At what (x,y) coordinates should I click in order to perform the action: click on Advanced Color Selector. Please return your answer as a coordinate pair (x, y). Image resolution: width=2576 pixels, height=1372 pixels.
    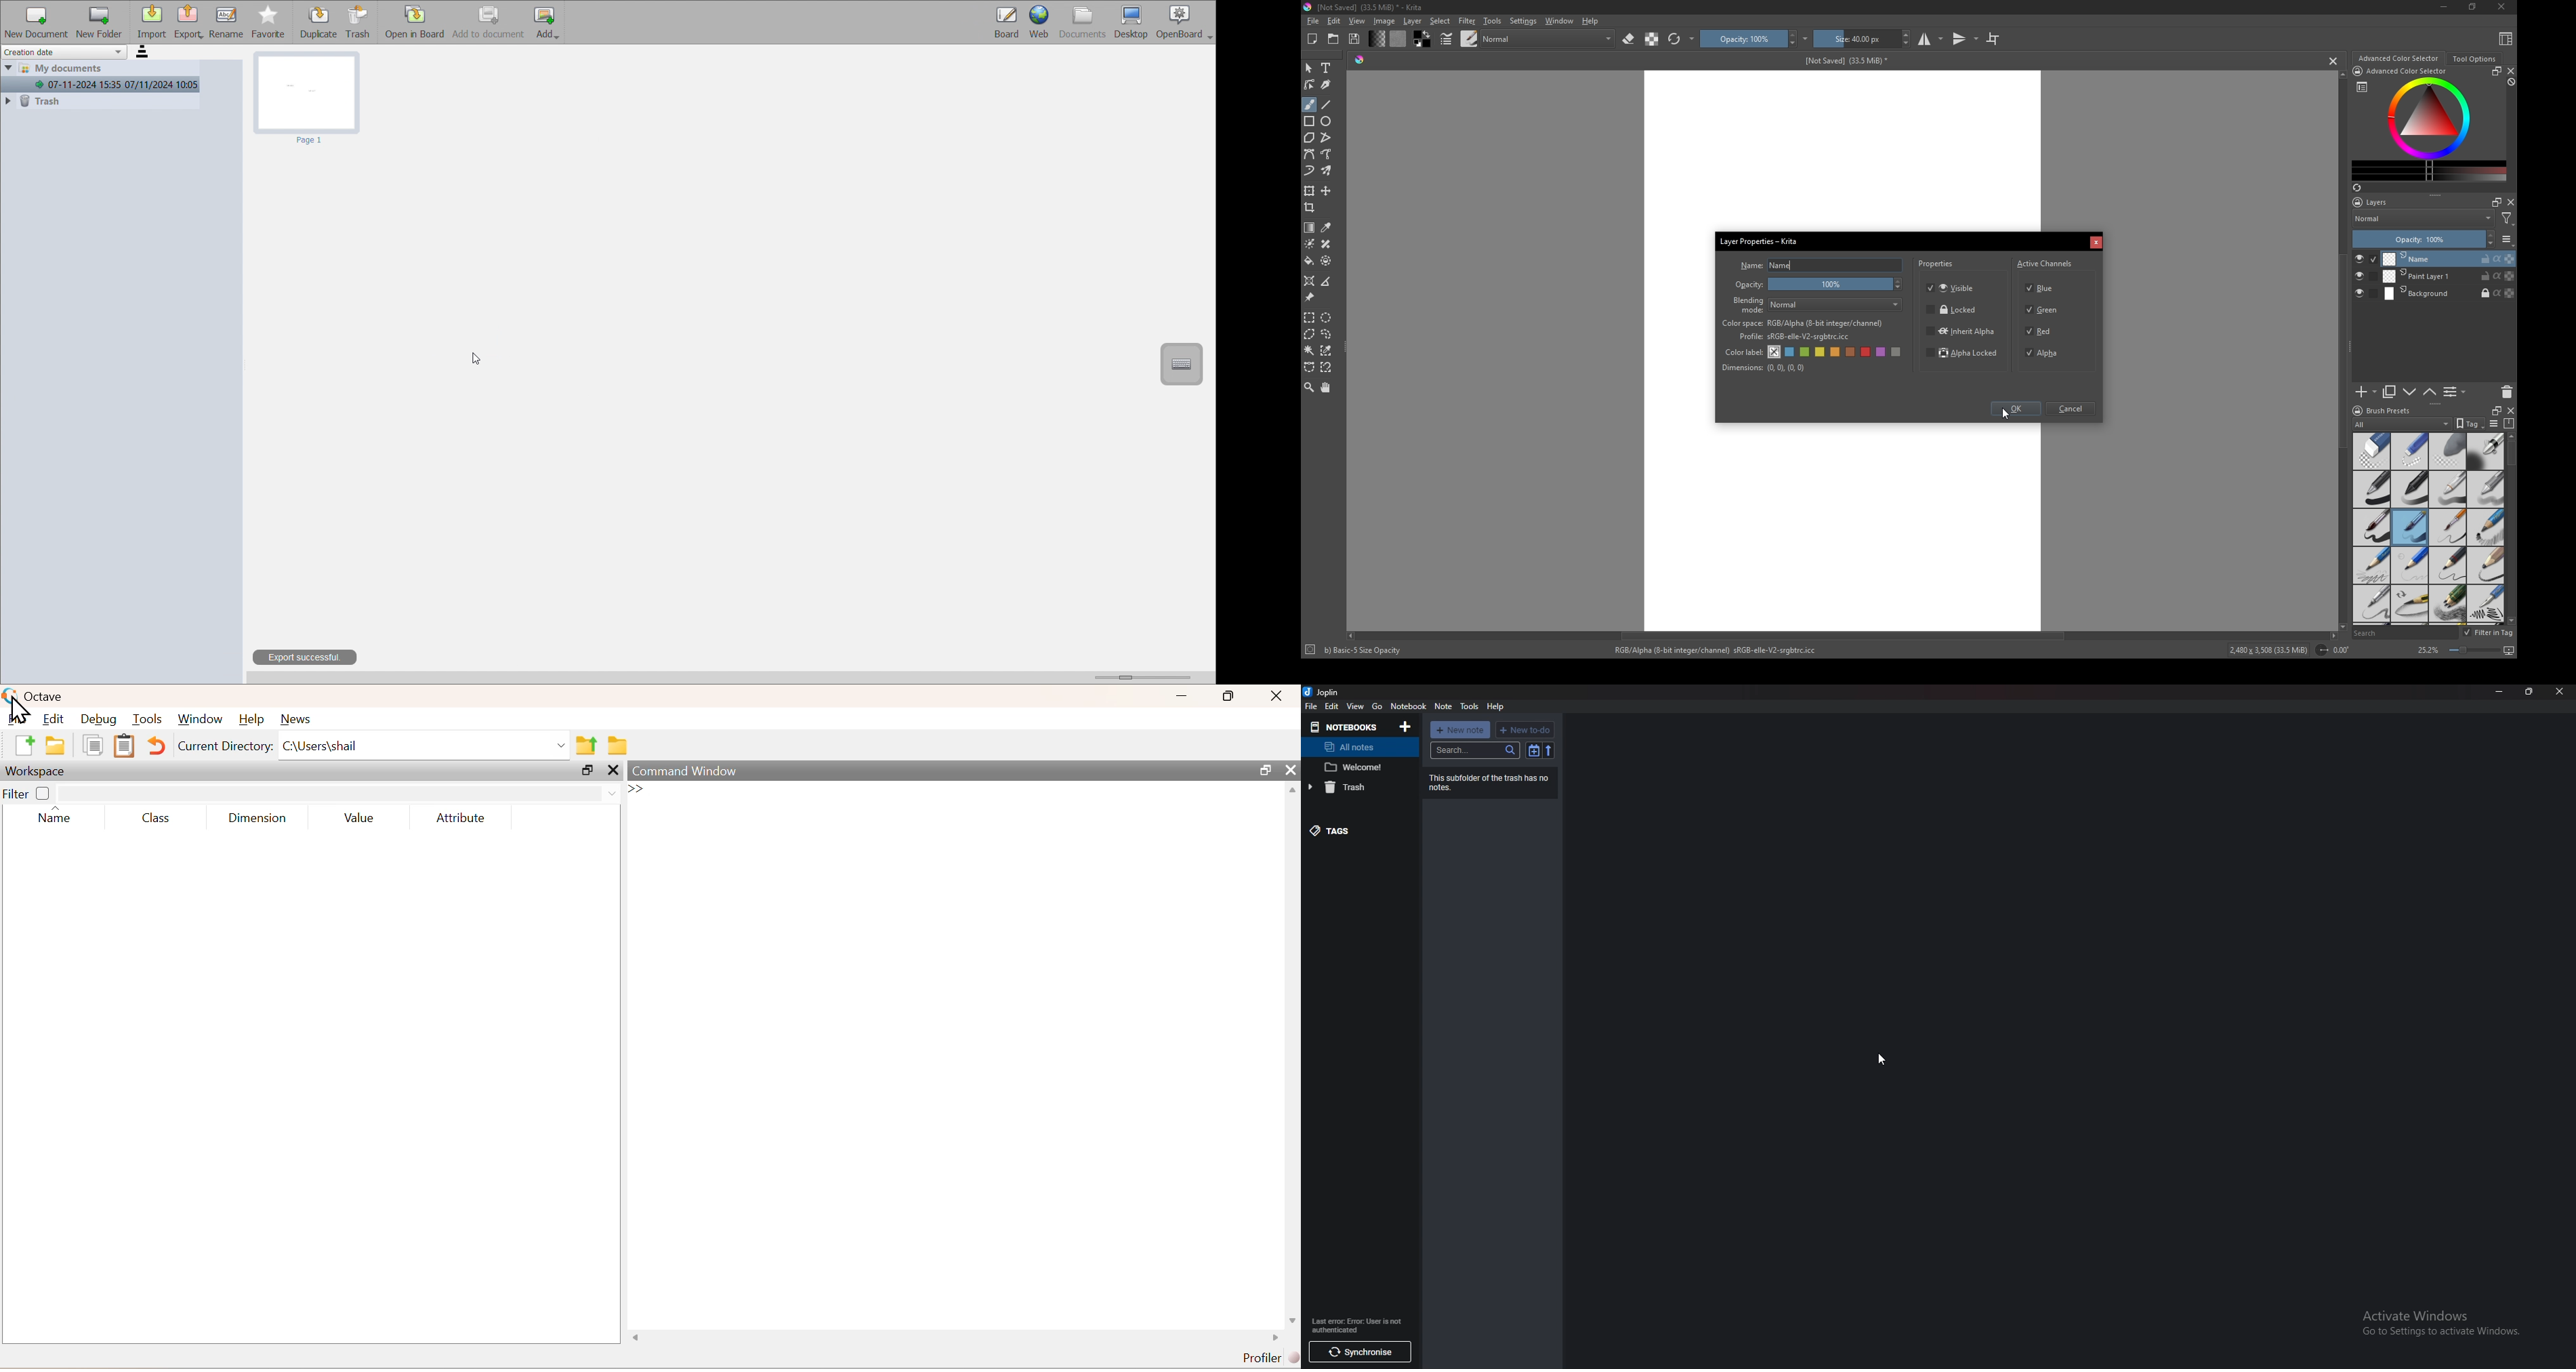
    Looking at the image, I should click on (2407, 72).